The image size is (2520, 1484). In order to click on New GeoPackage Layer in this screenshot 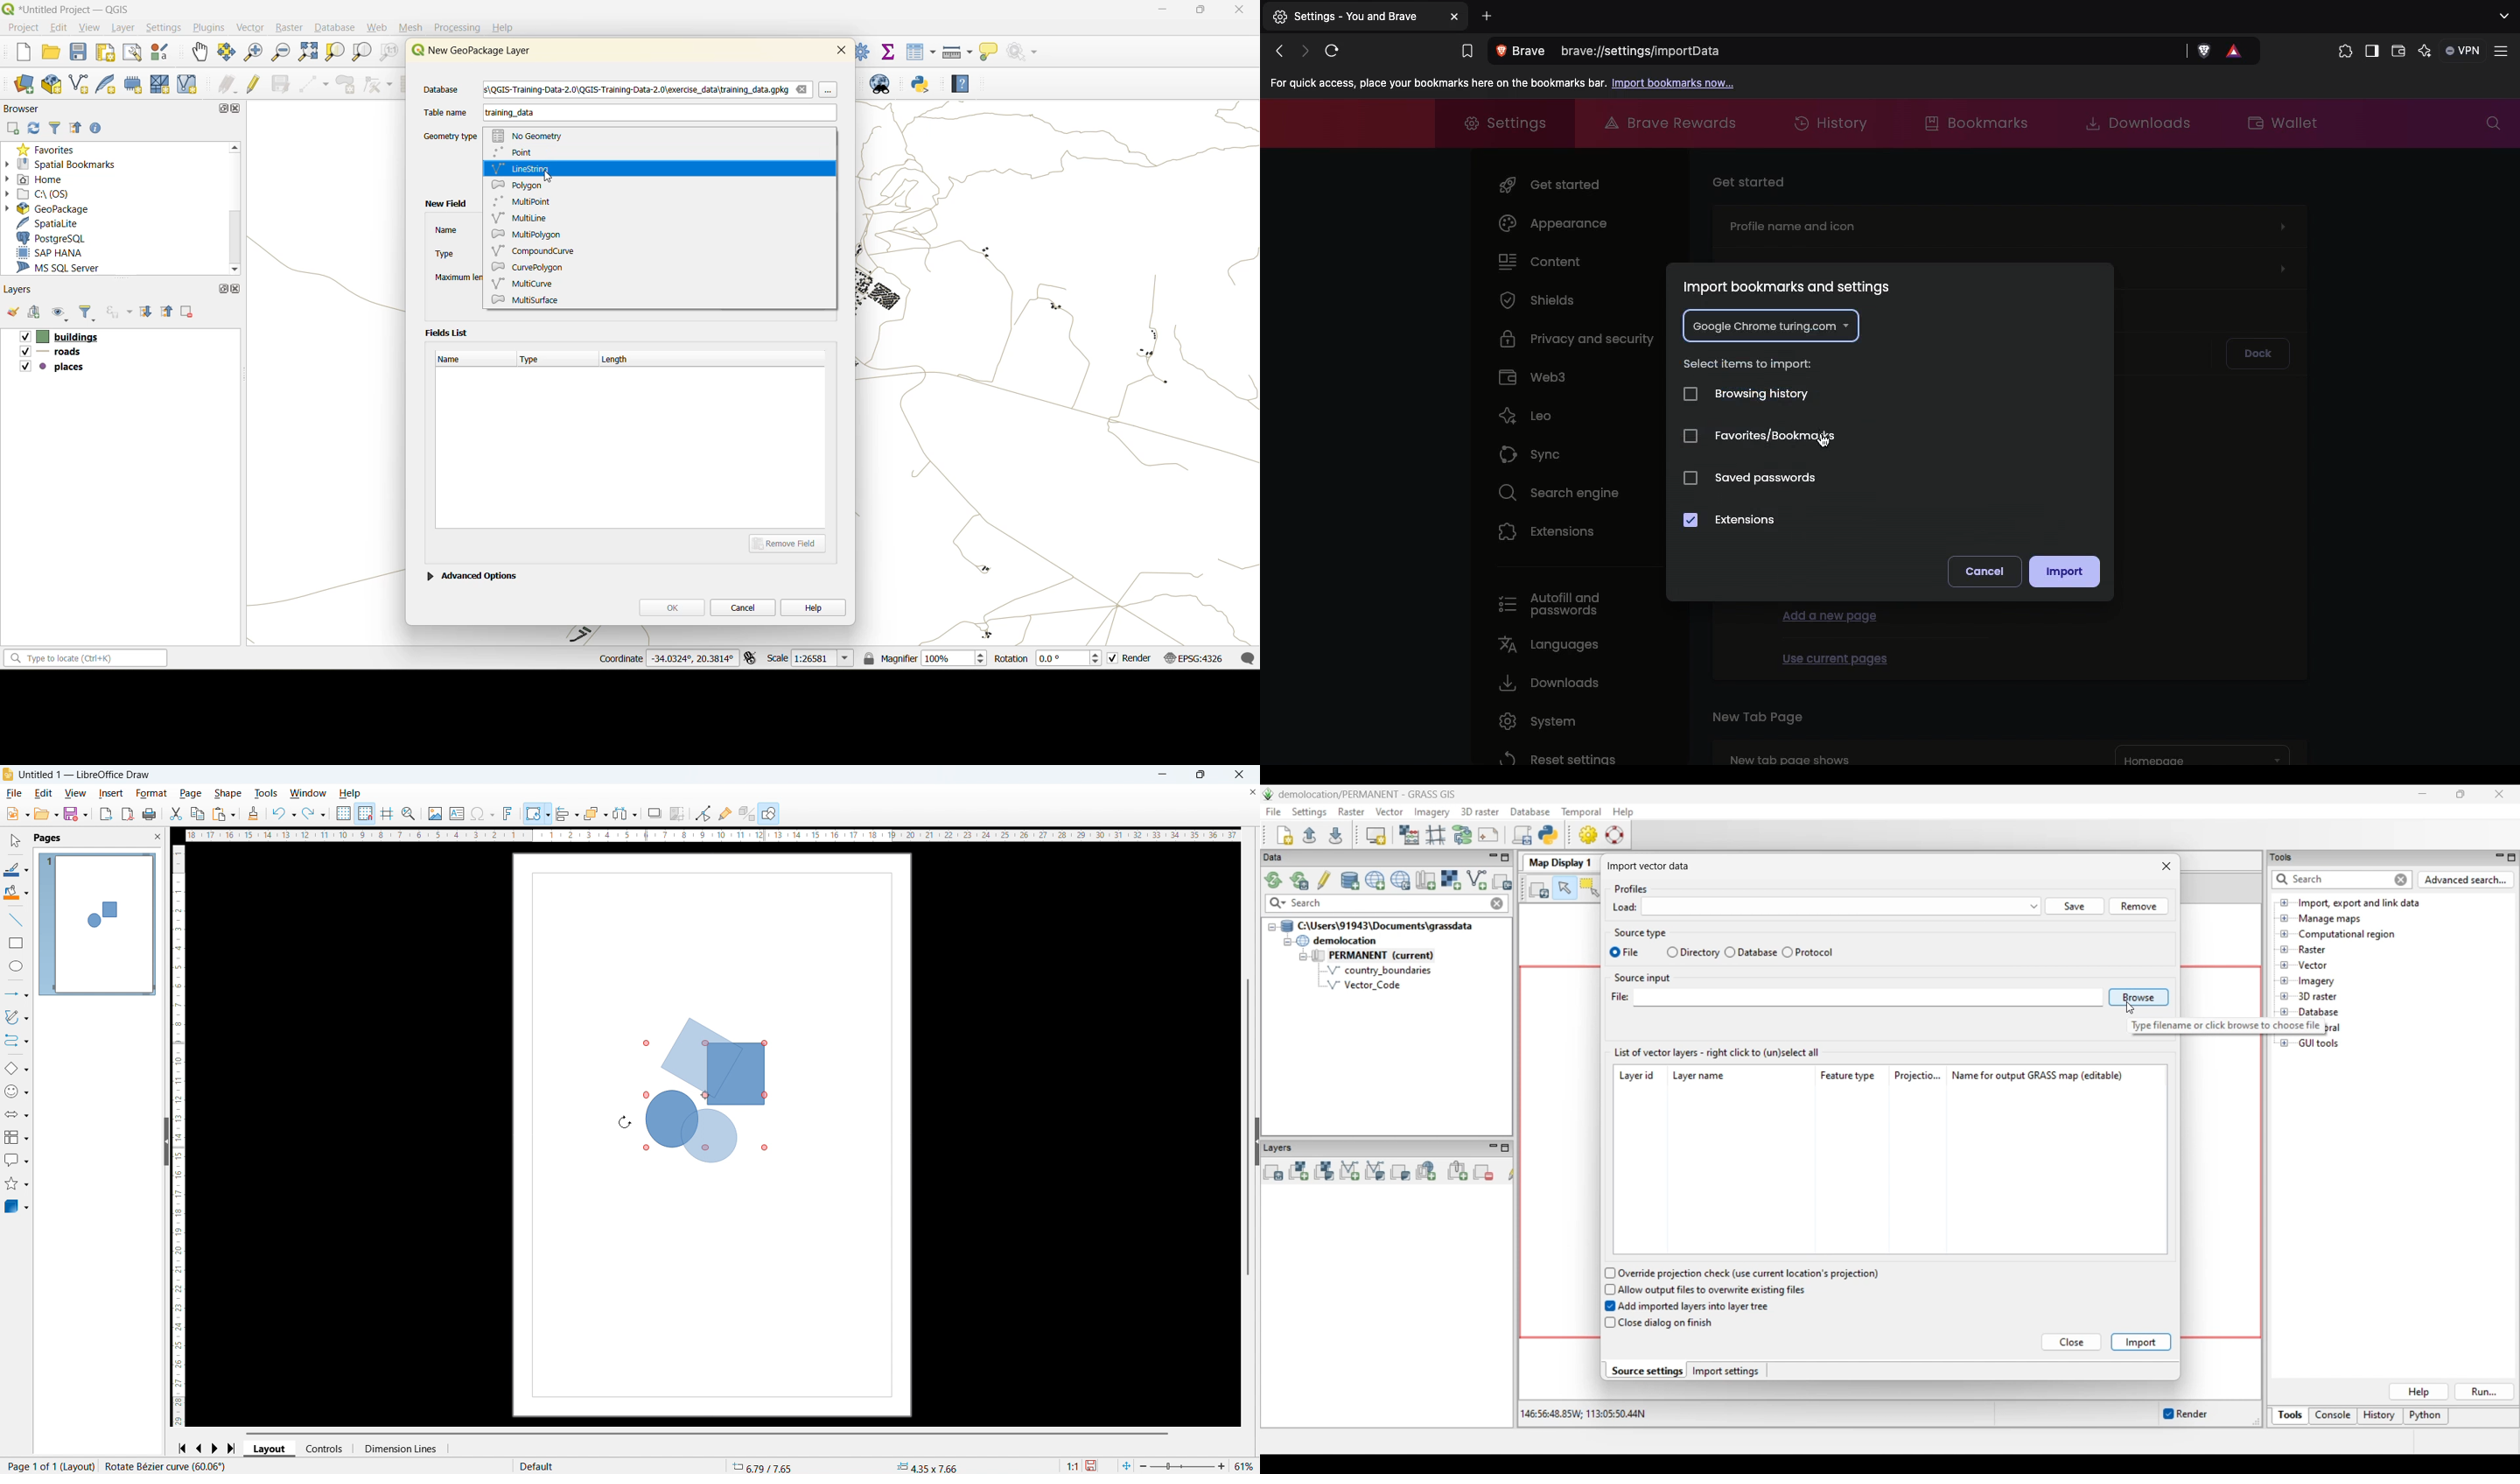, I will do `click(468, 51)`.